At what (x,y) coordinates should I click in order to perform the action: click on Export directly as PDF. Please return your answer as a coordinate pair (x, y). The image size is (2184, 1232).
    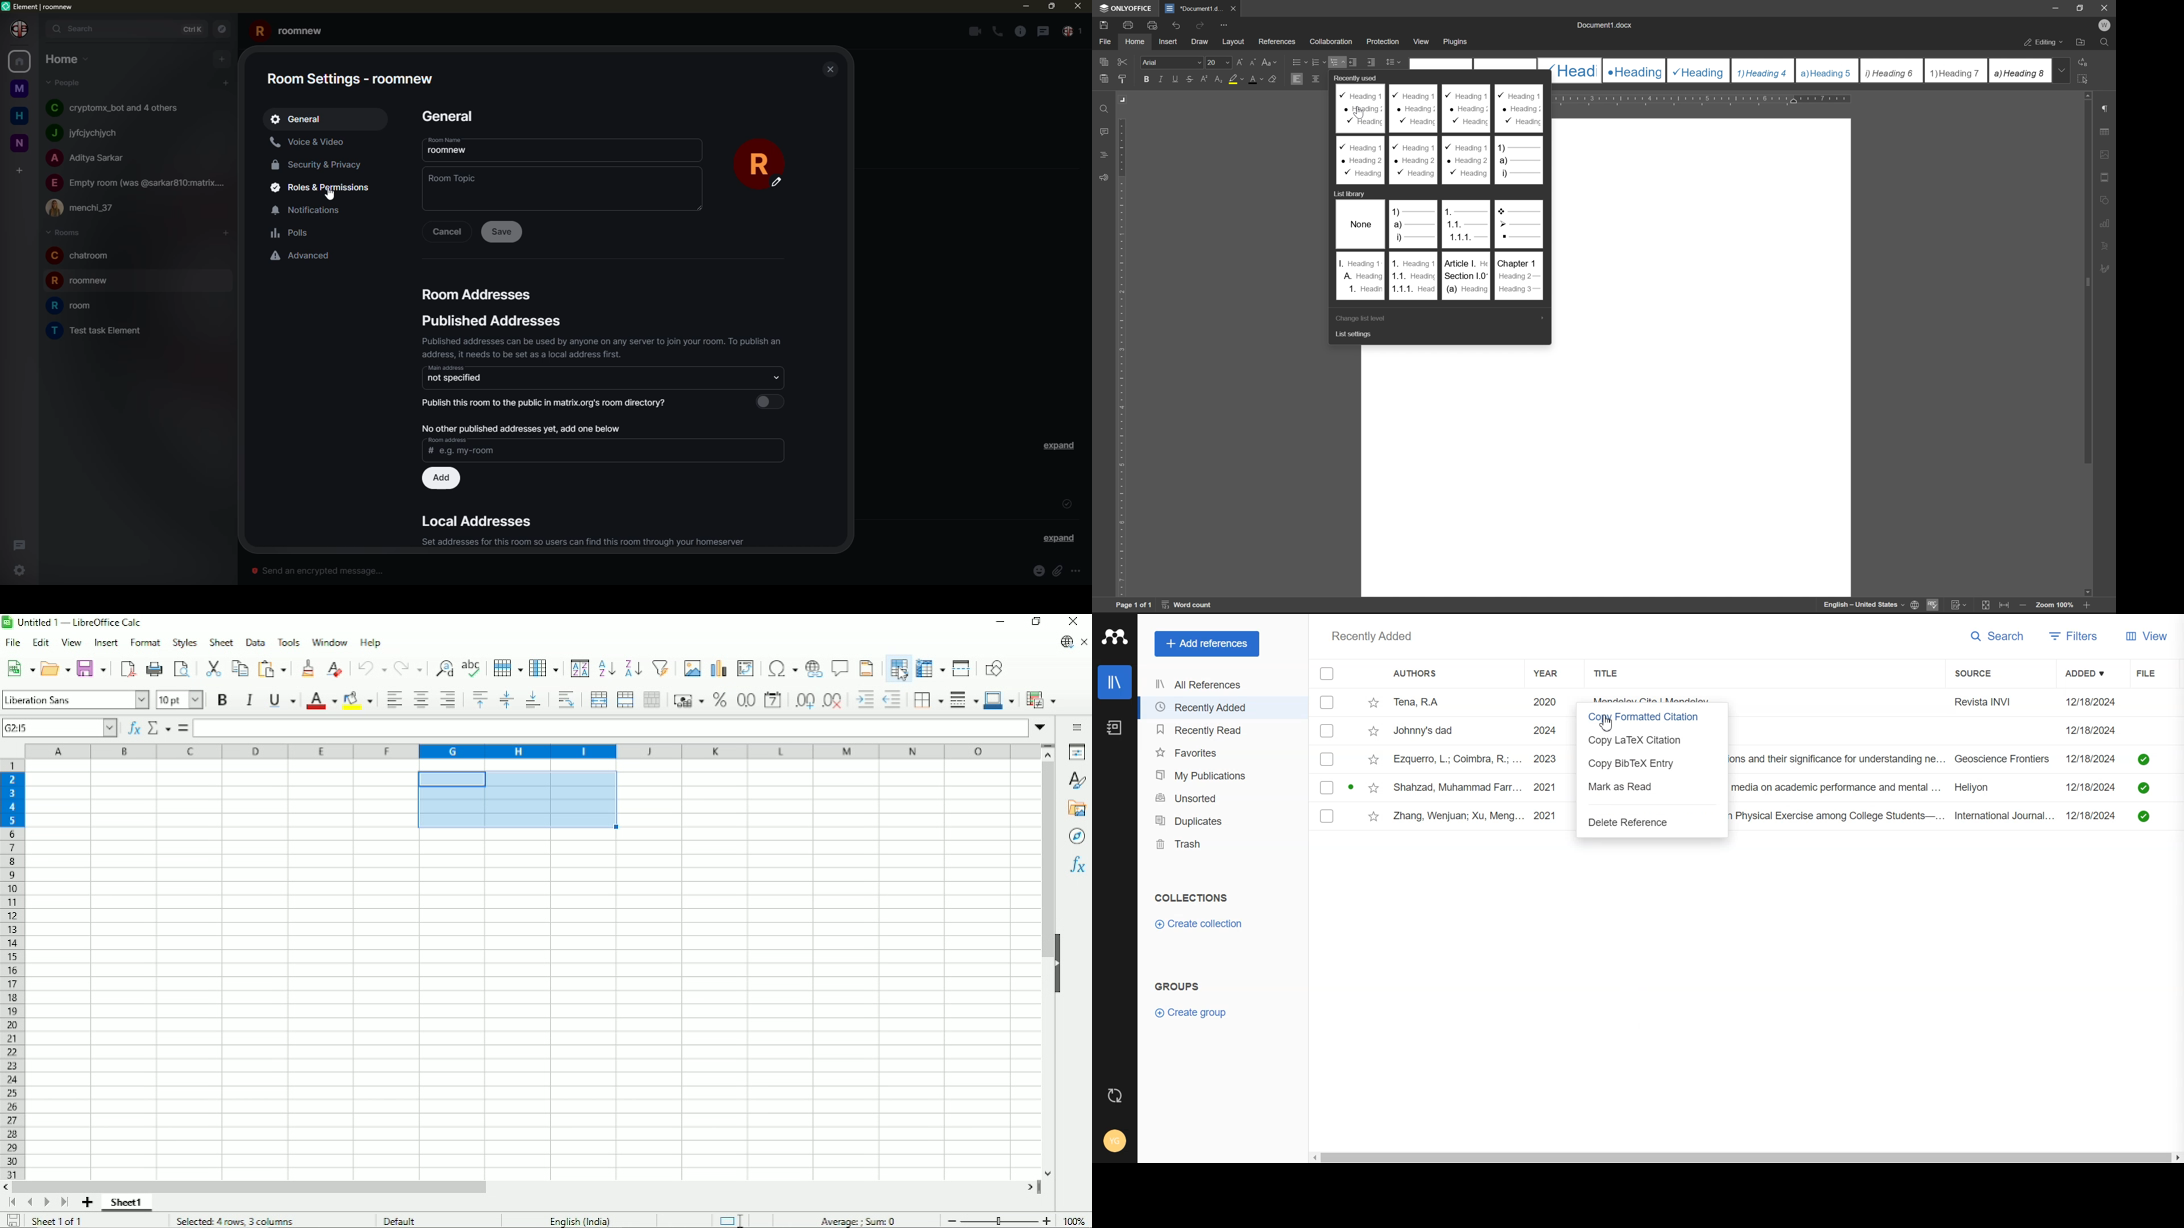
    Looking at the image, I should click on (128, 669).